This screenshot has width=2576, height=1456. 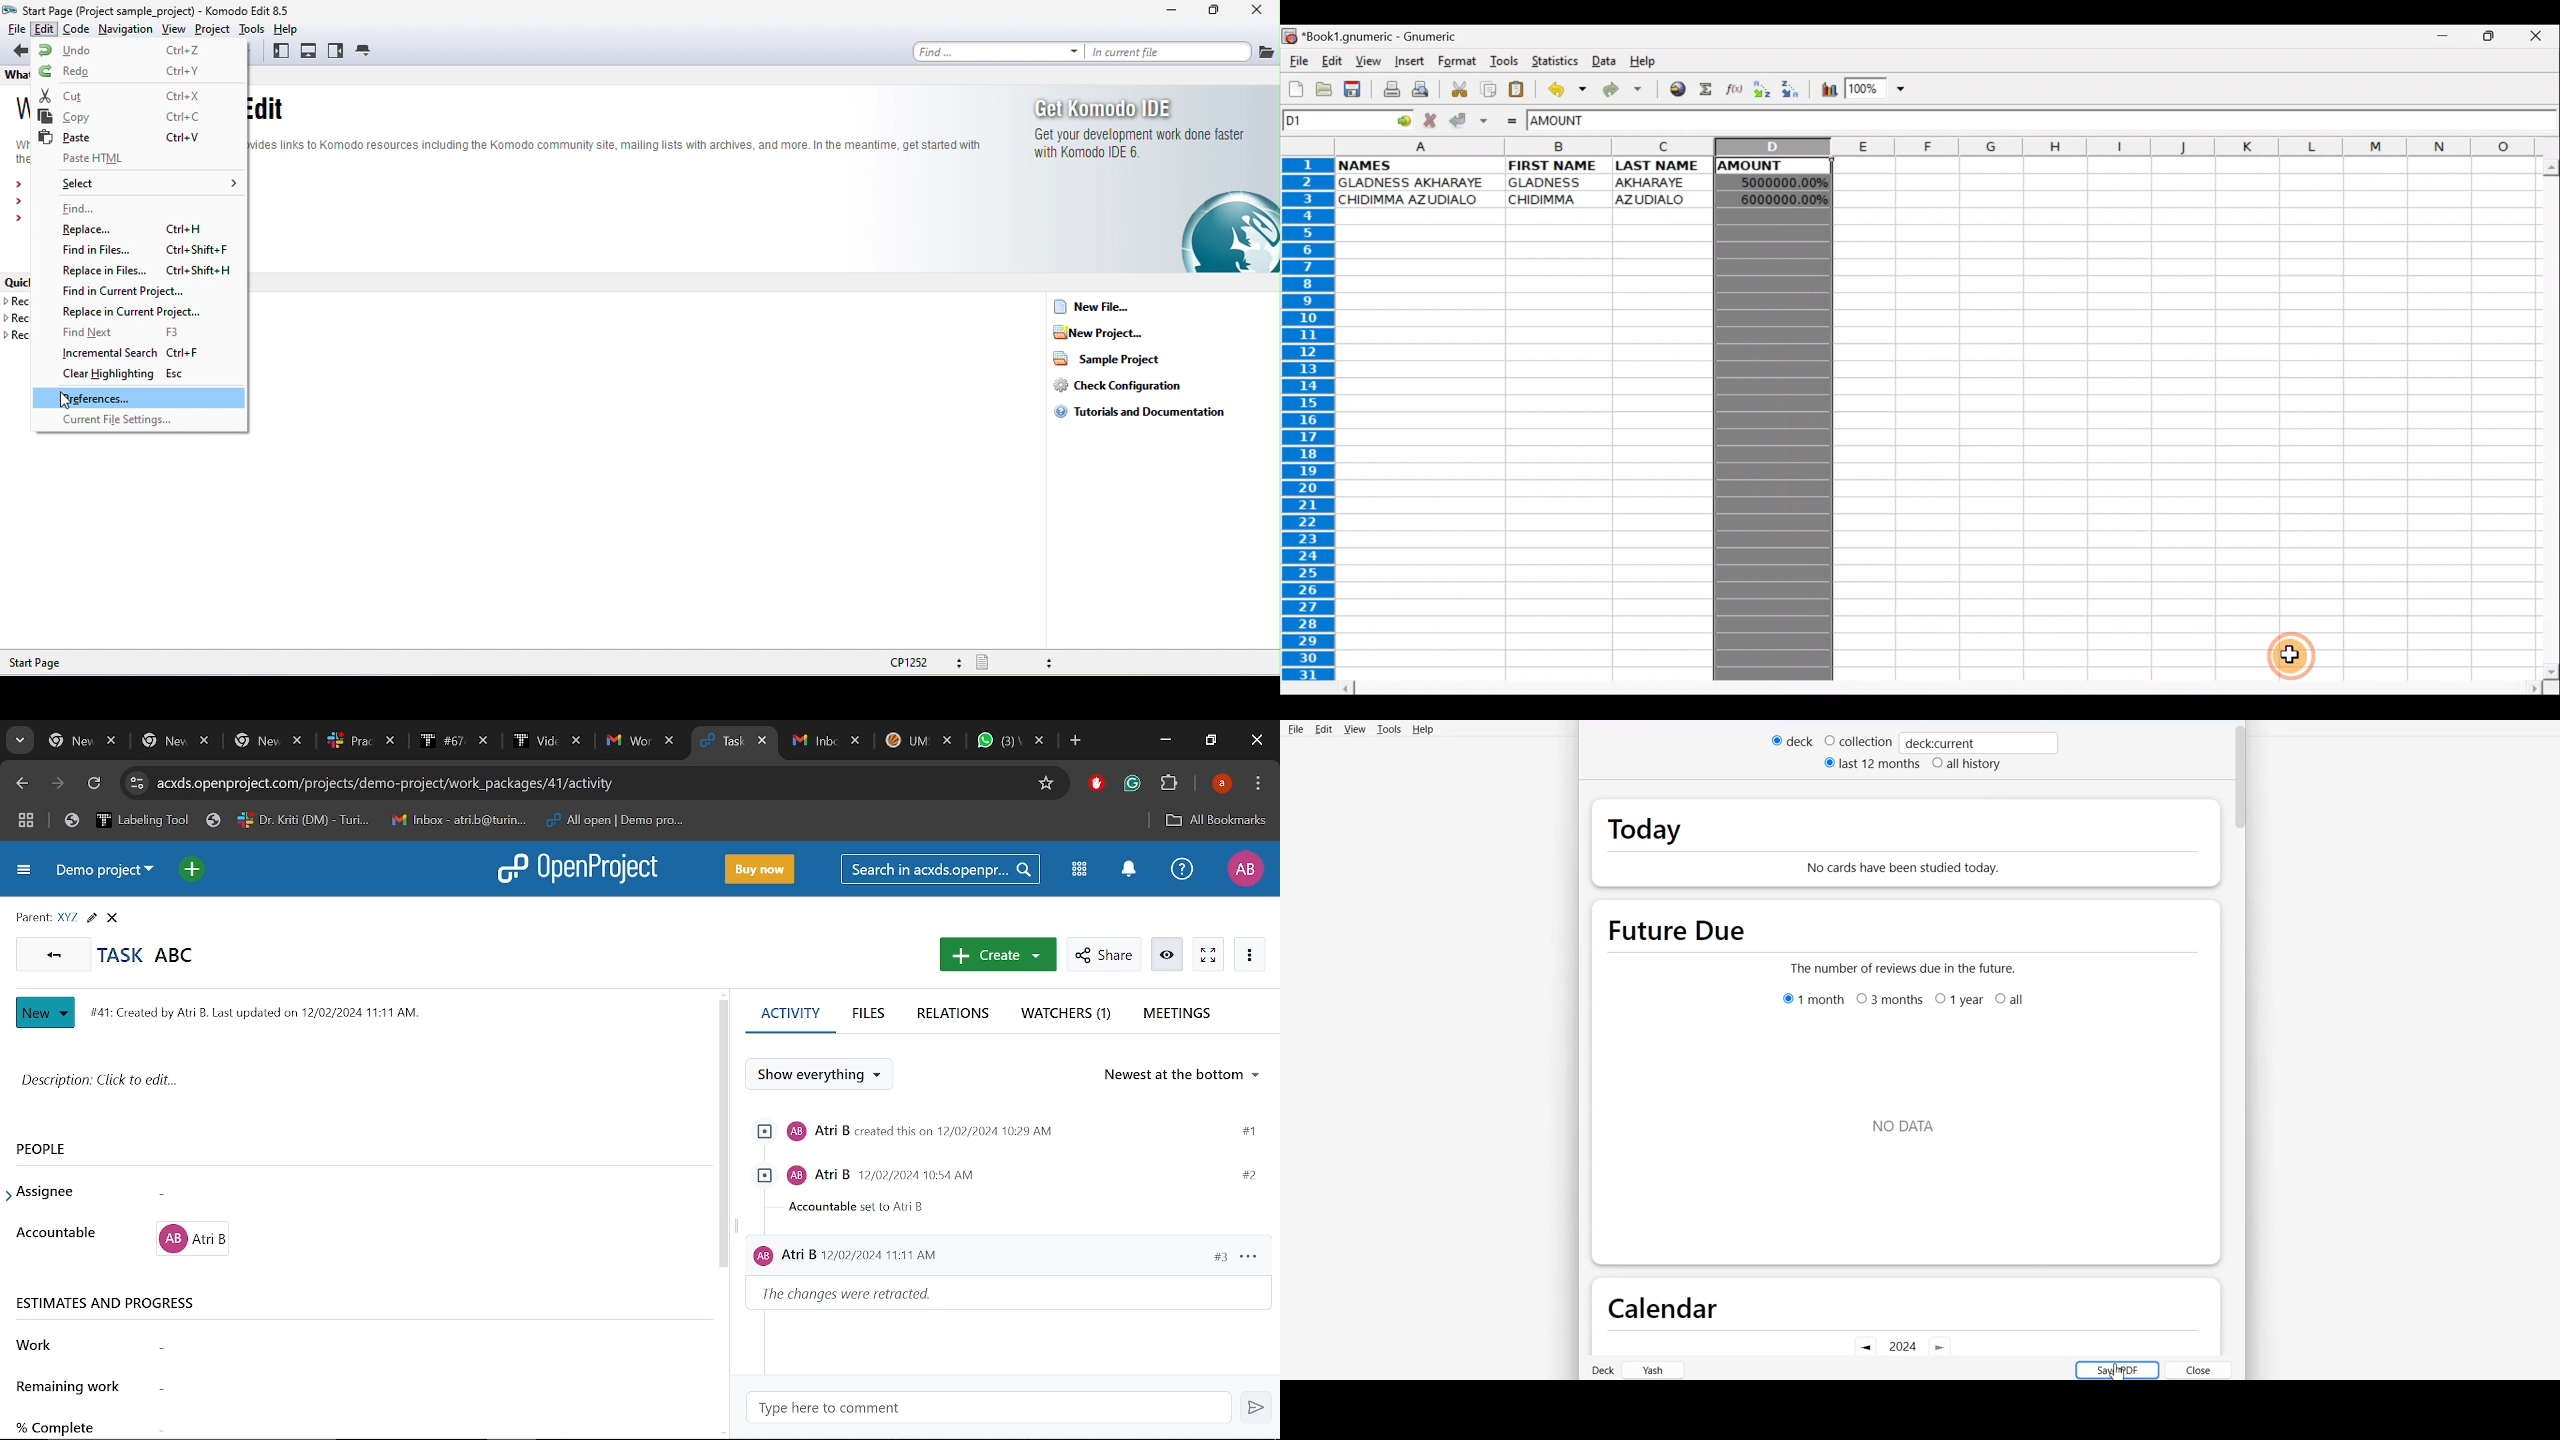 I want to click on Adblock, so click(x=1095, y=785).